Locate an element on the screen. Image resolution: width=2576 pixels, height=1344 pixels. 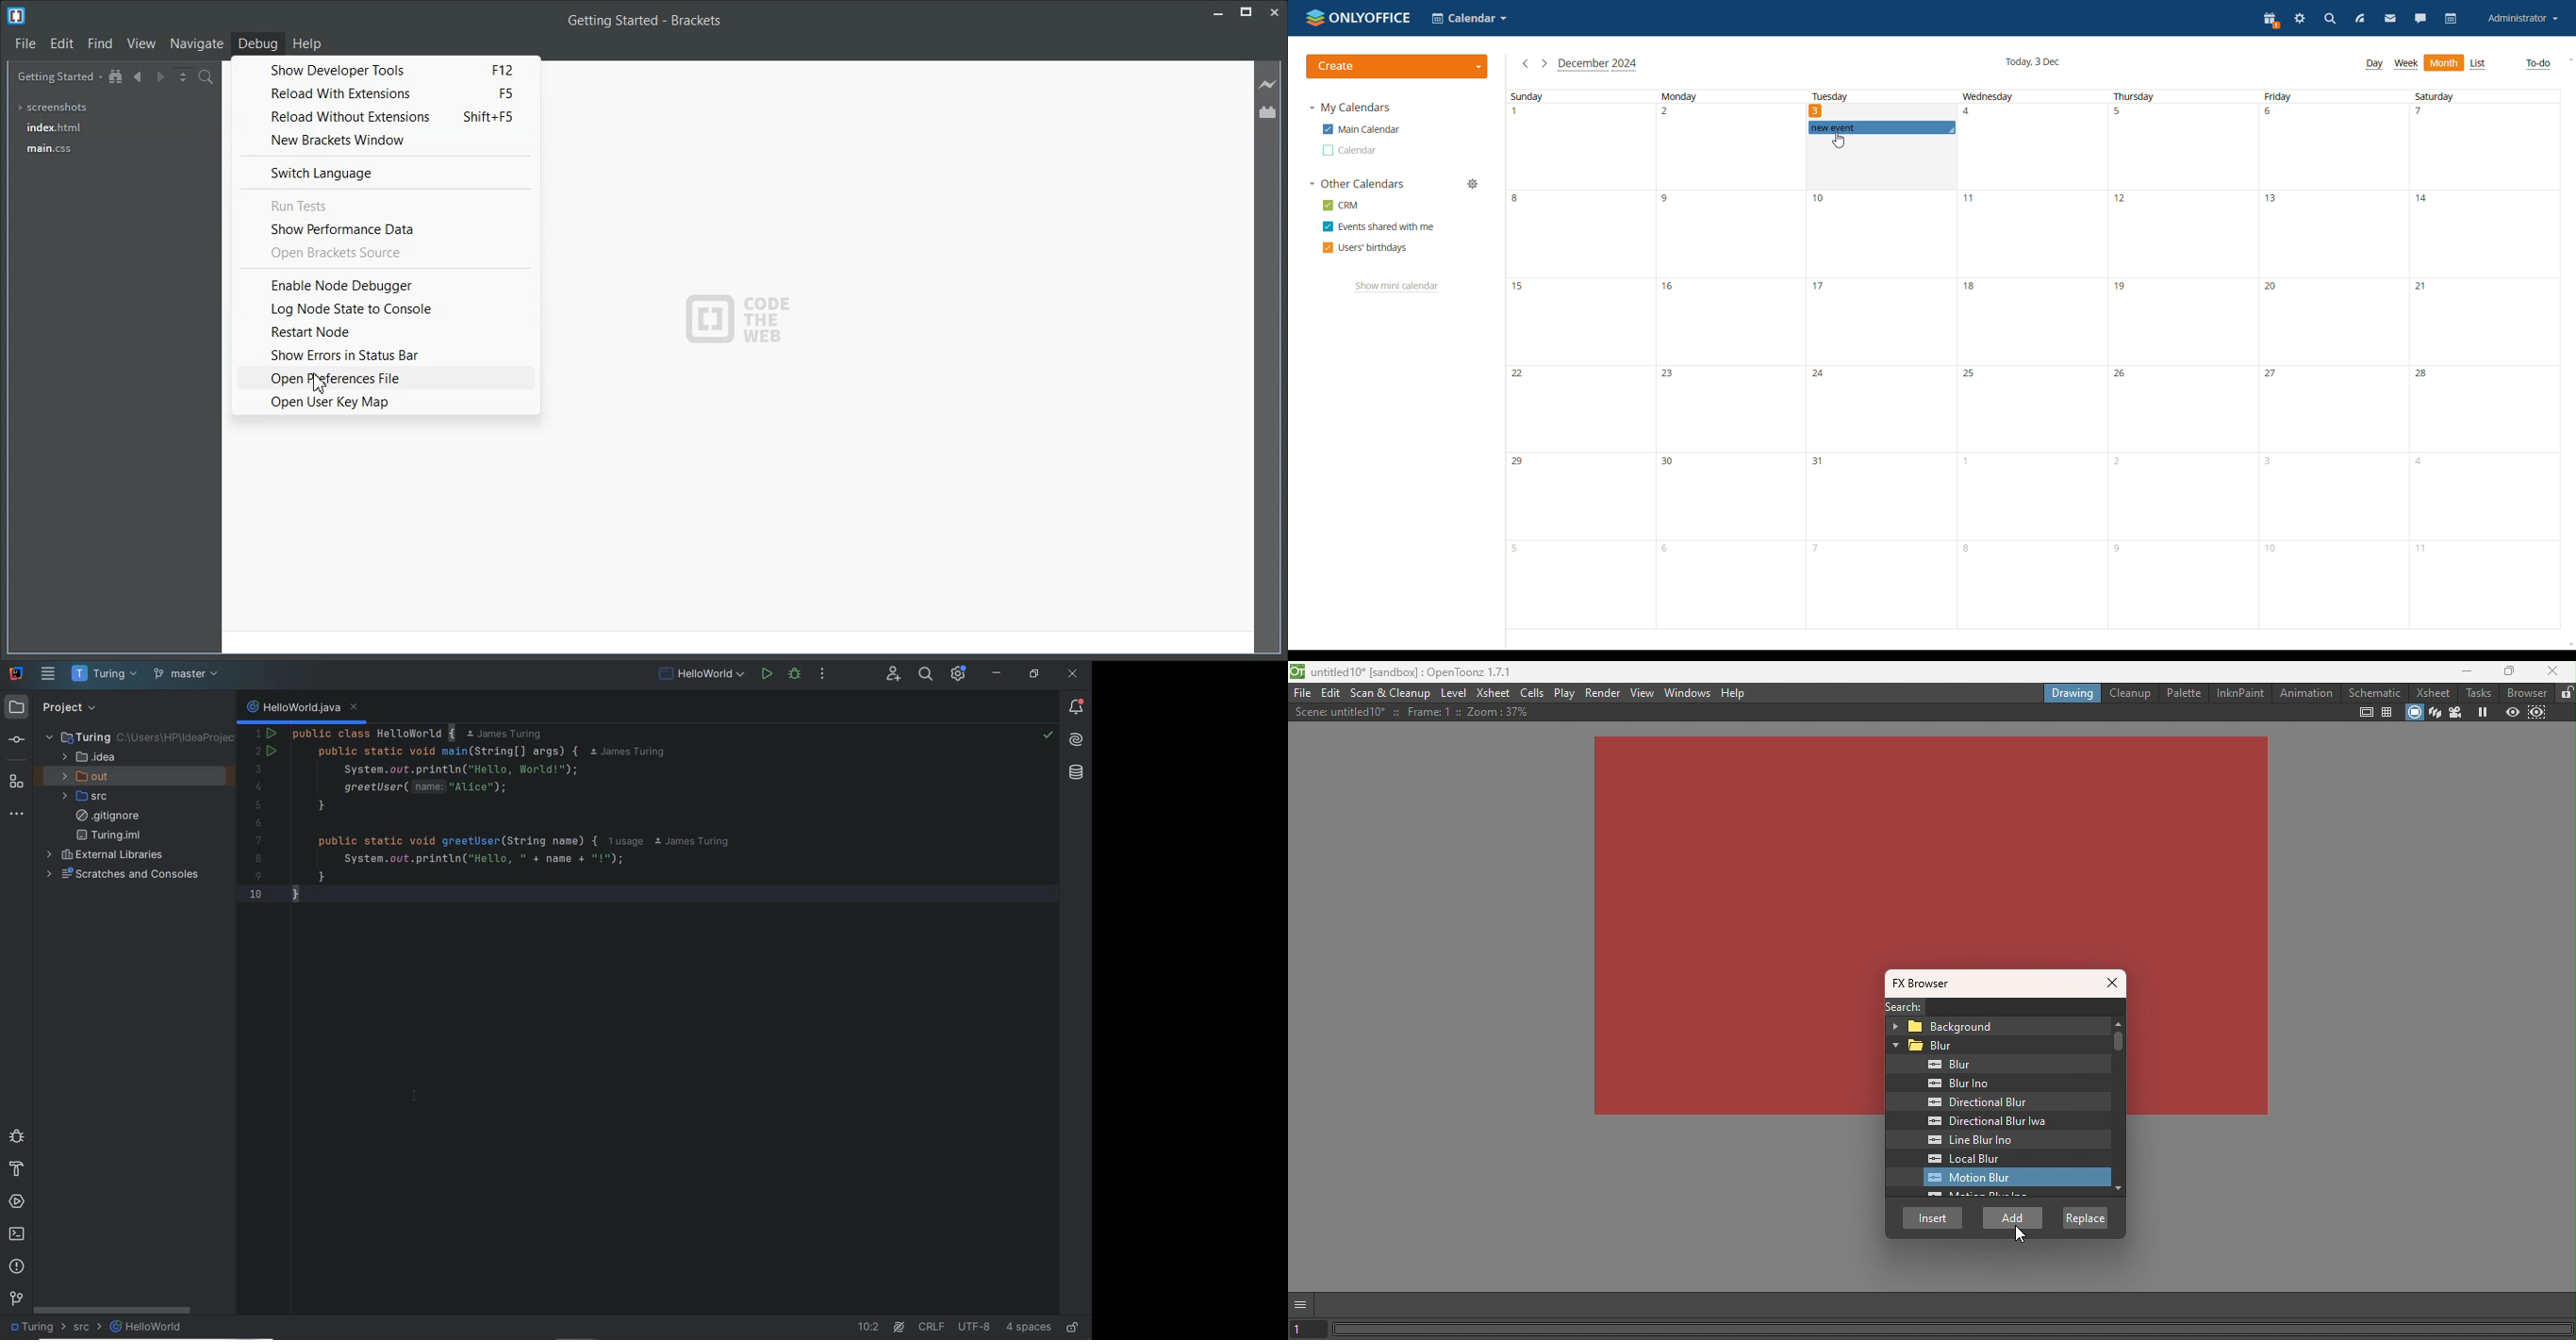
View is located at coordinates (1644, 691).